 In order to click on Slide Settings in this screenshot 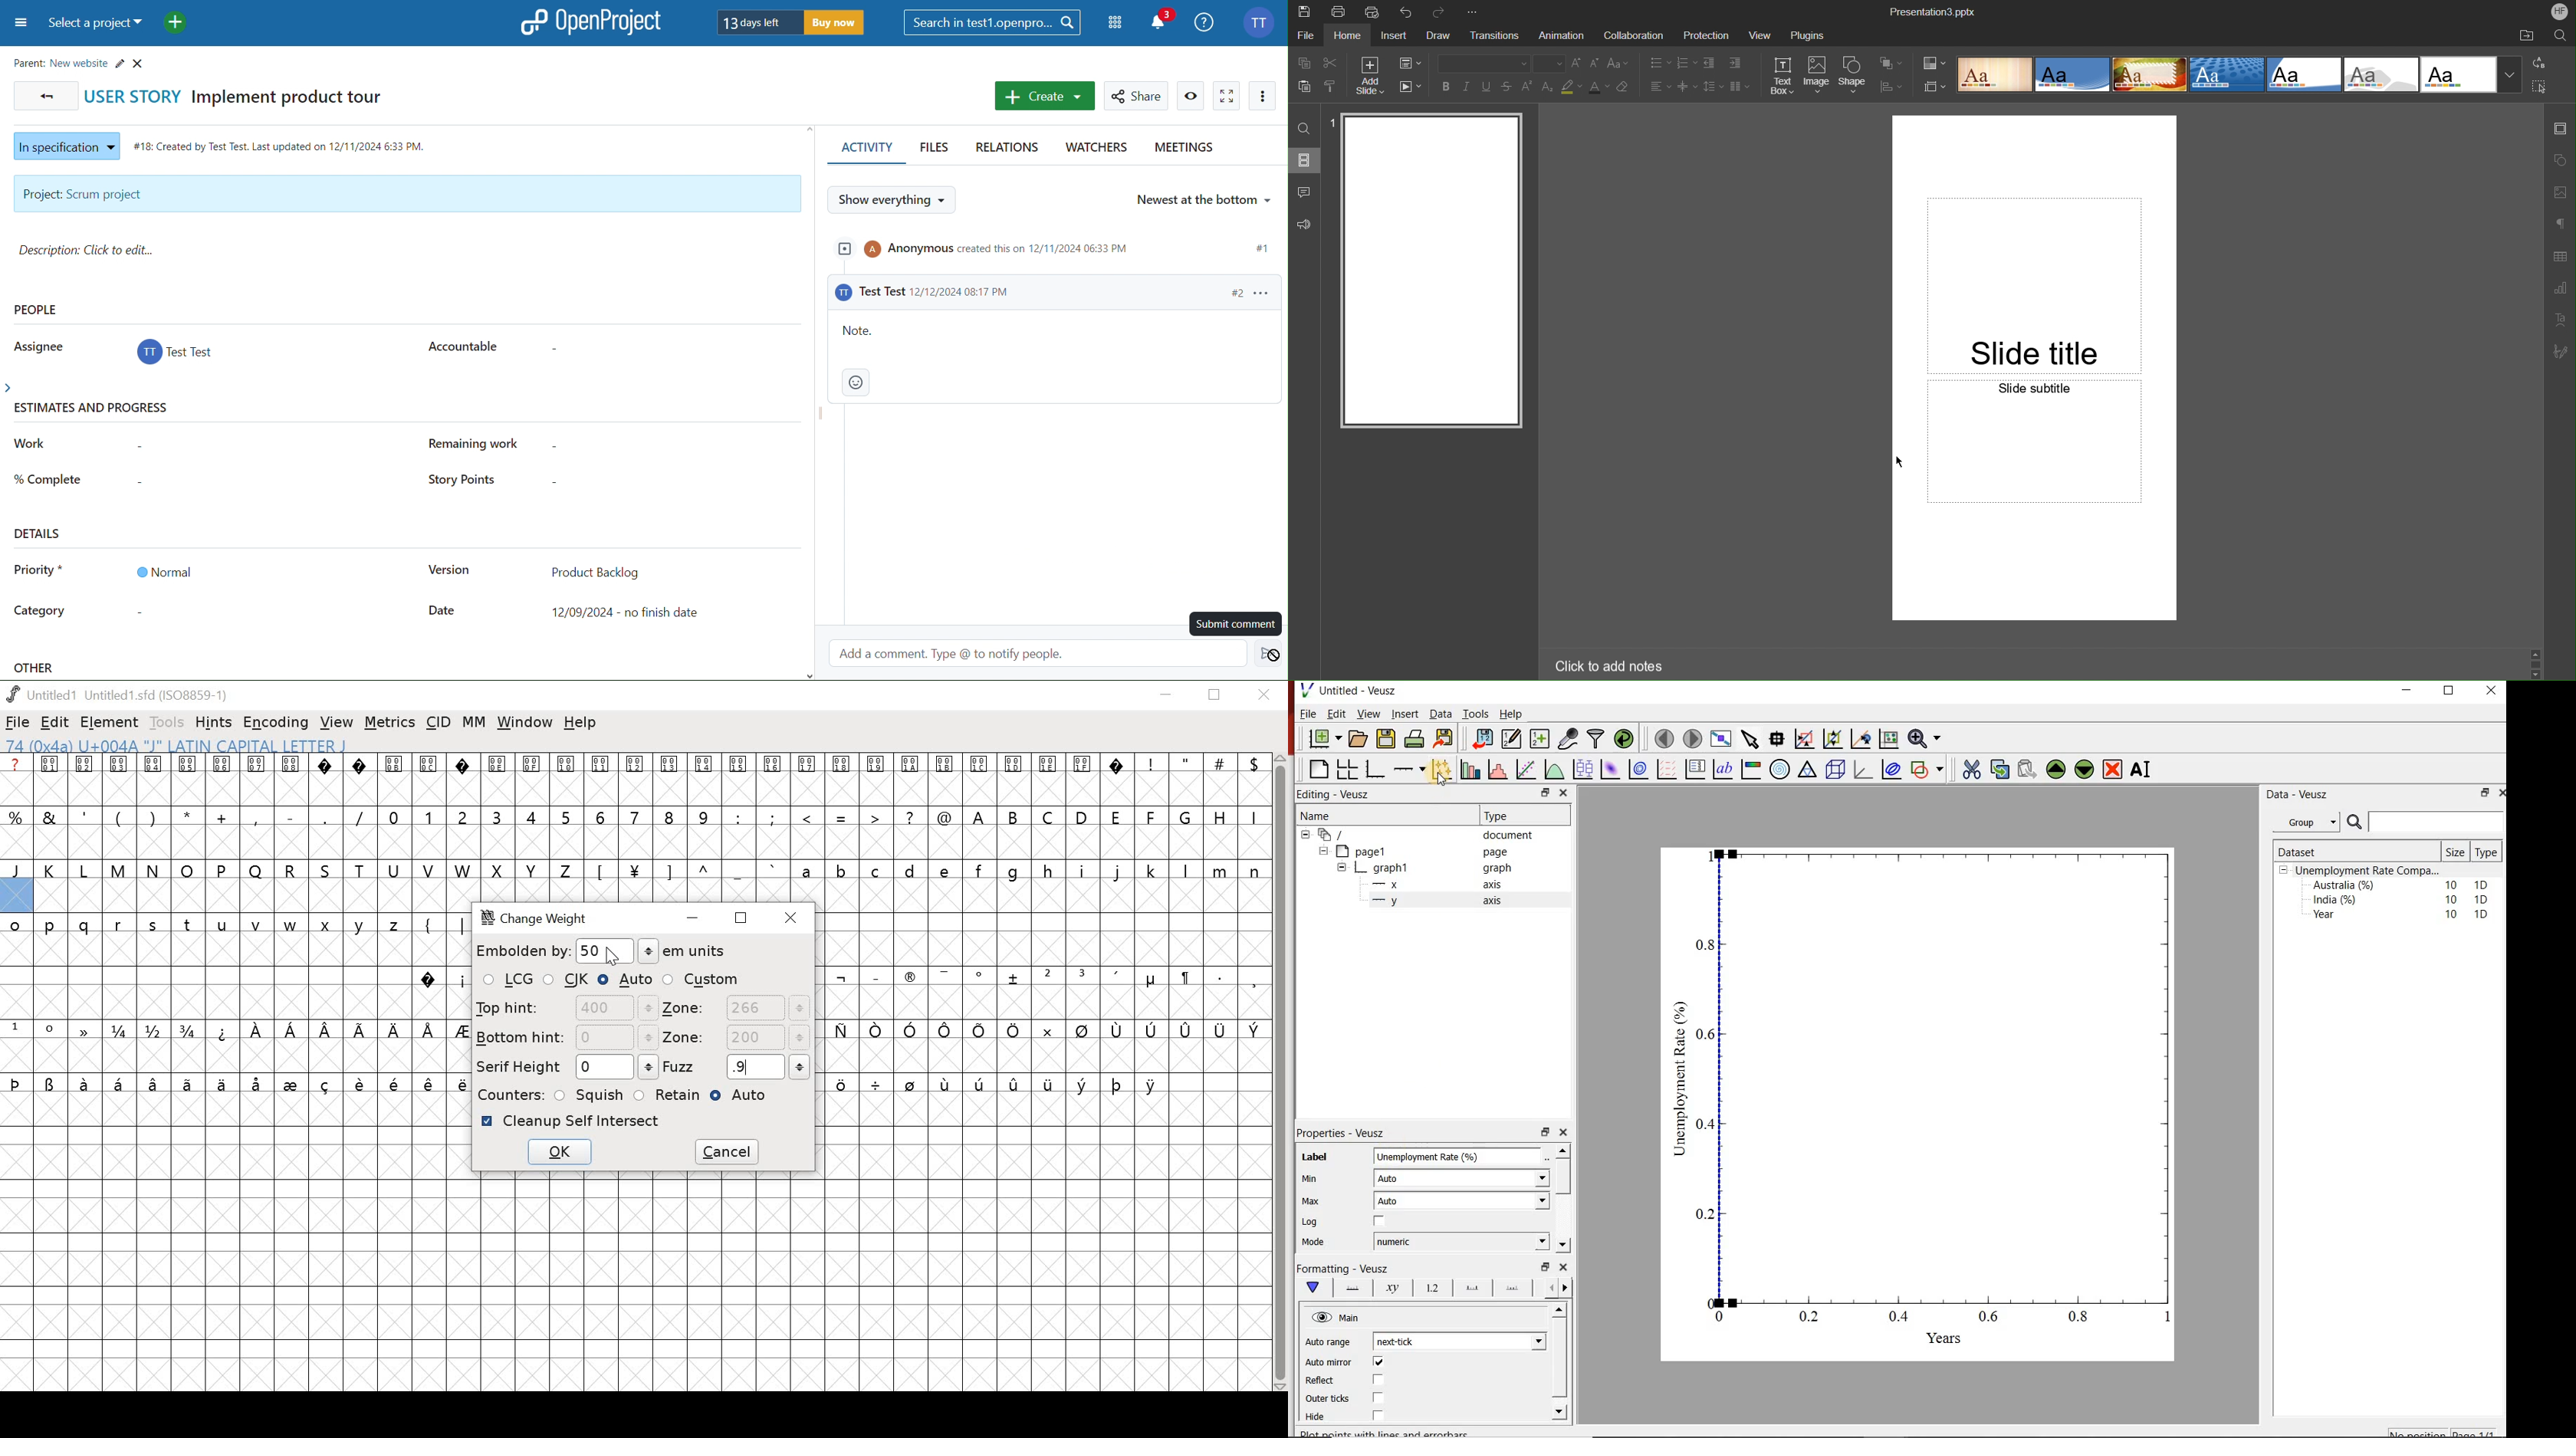, I will do `click(2559, 132)`.